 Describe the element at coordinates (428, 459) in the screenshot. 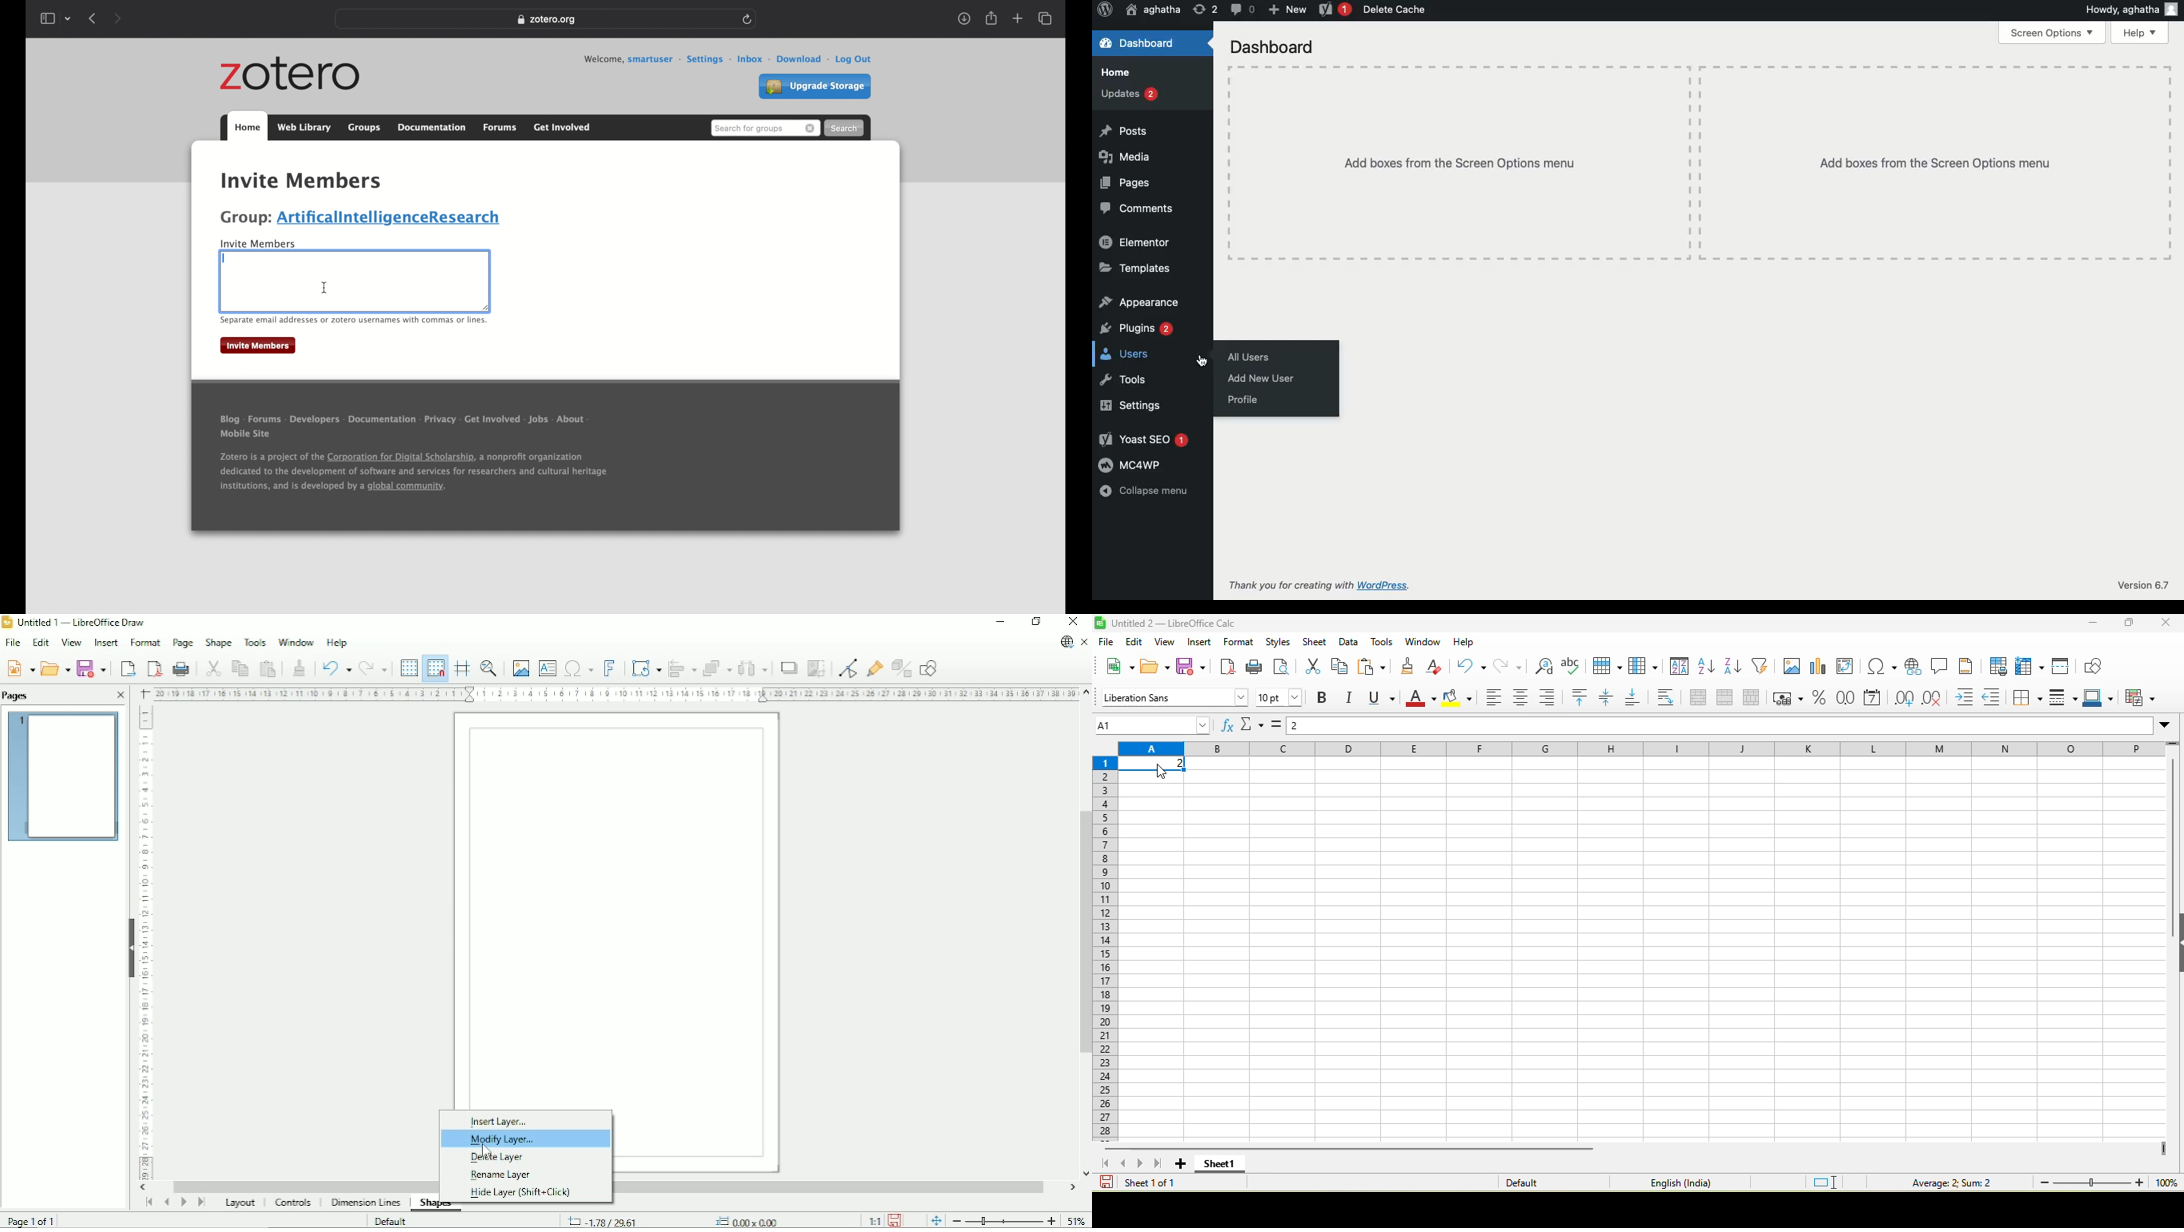

I see `Blog - Forums - Developers - Documentation - Privacy - Get Involved - Jobs - About
Mobile Site

Zotero is a project of the Corporation for Digital Scholarship, a nonprofit organization
dedicated to the development of software and services for researchers and cultural heritage
institutions, and is developed by a global community.` at that location.